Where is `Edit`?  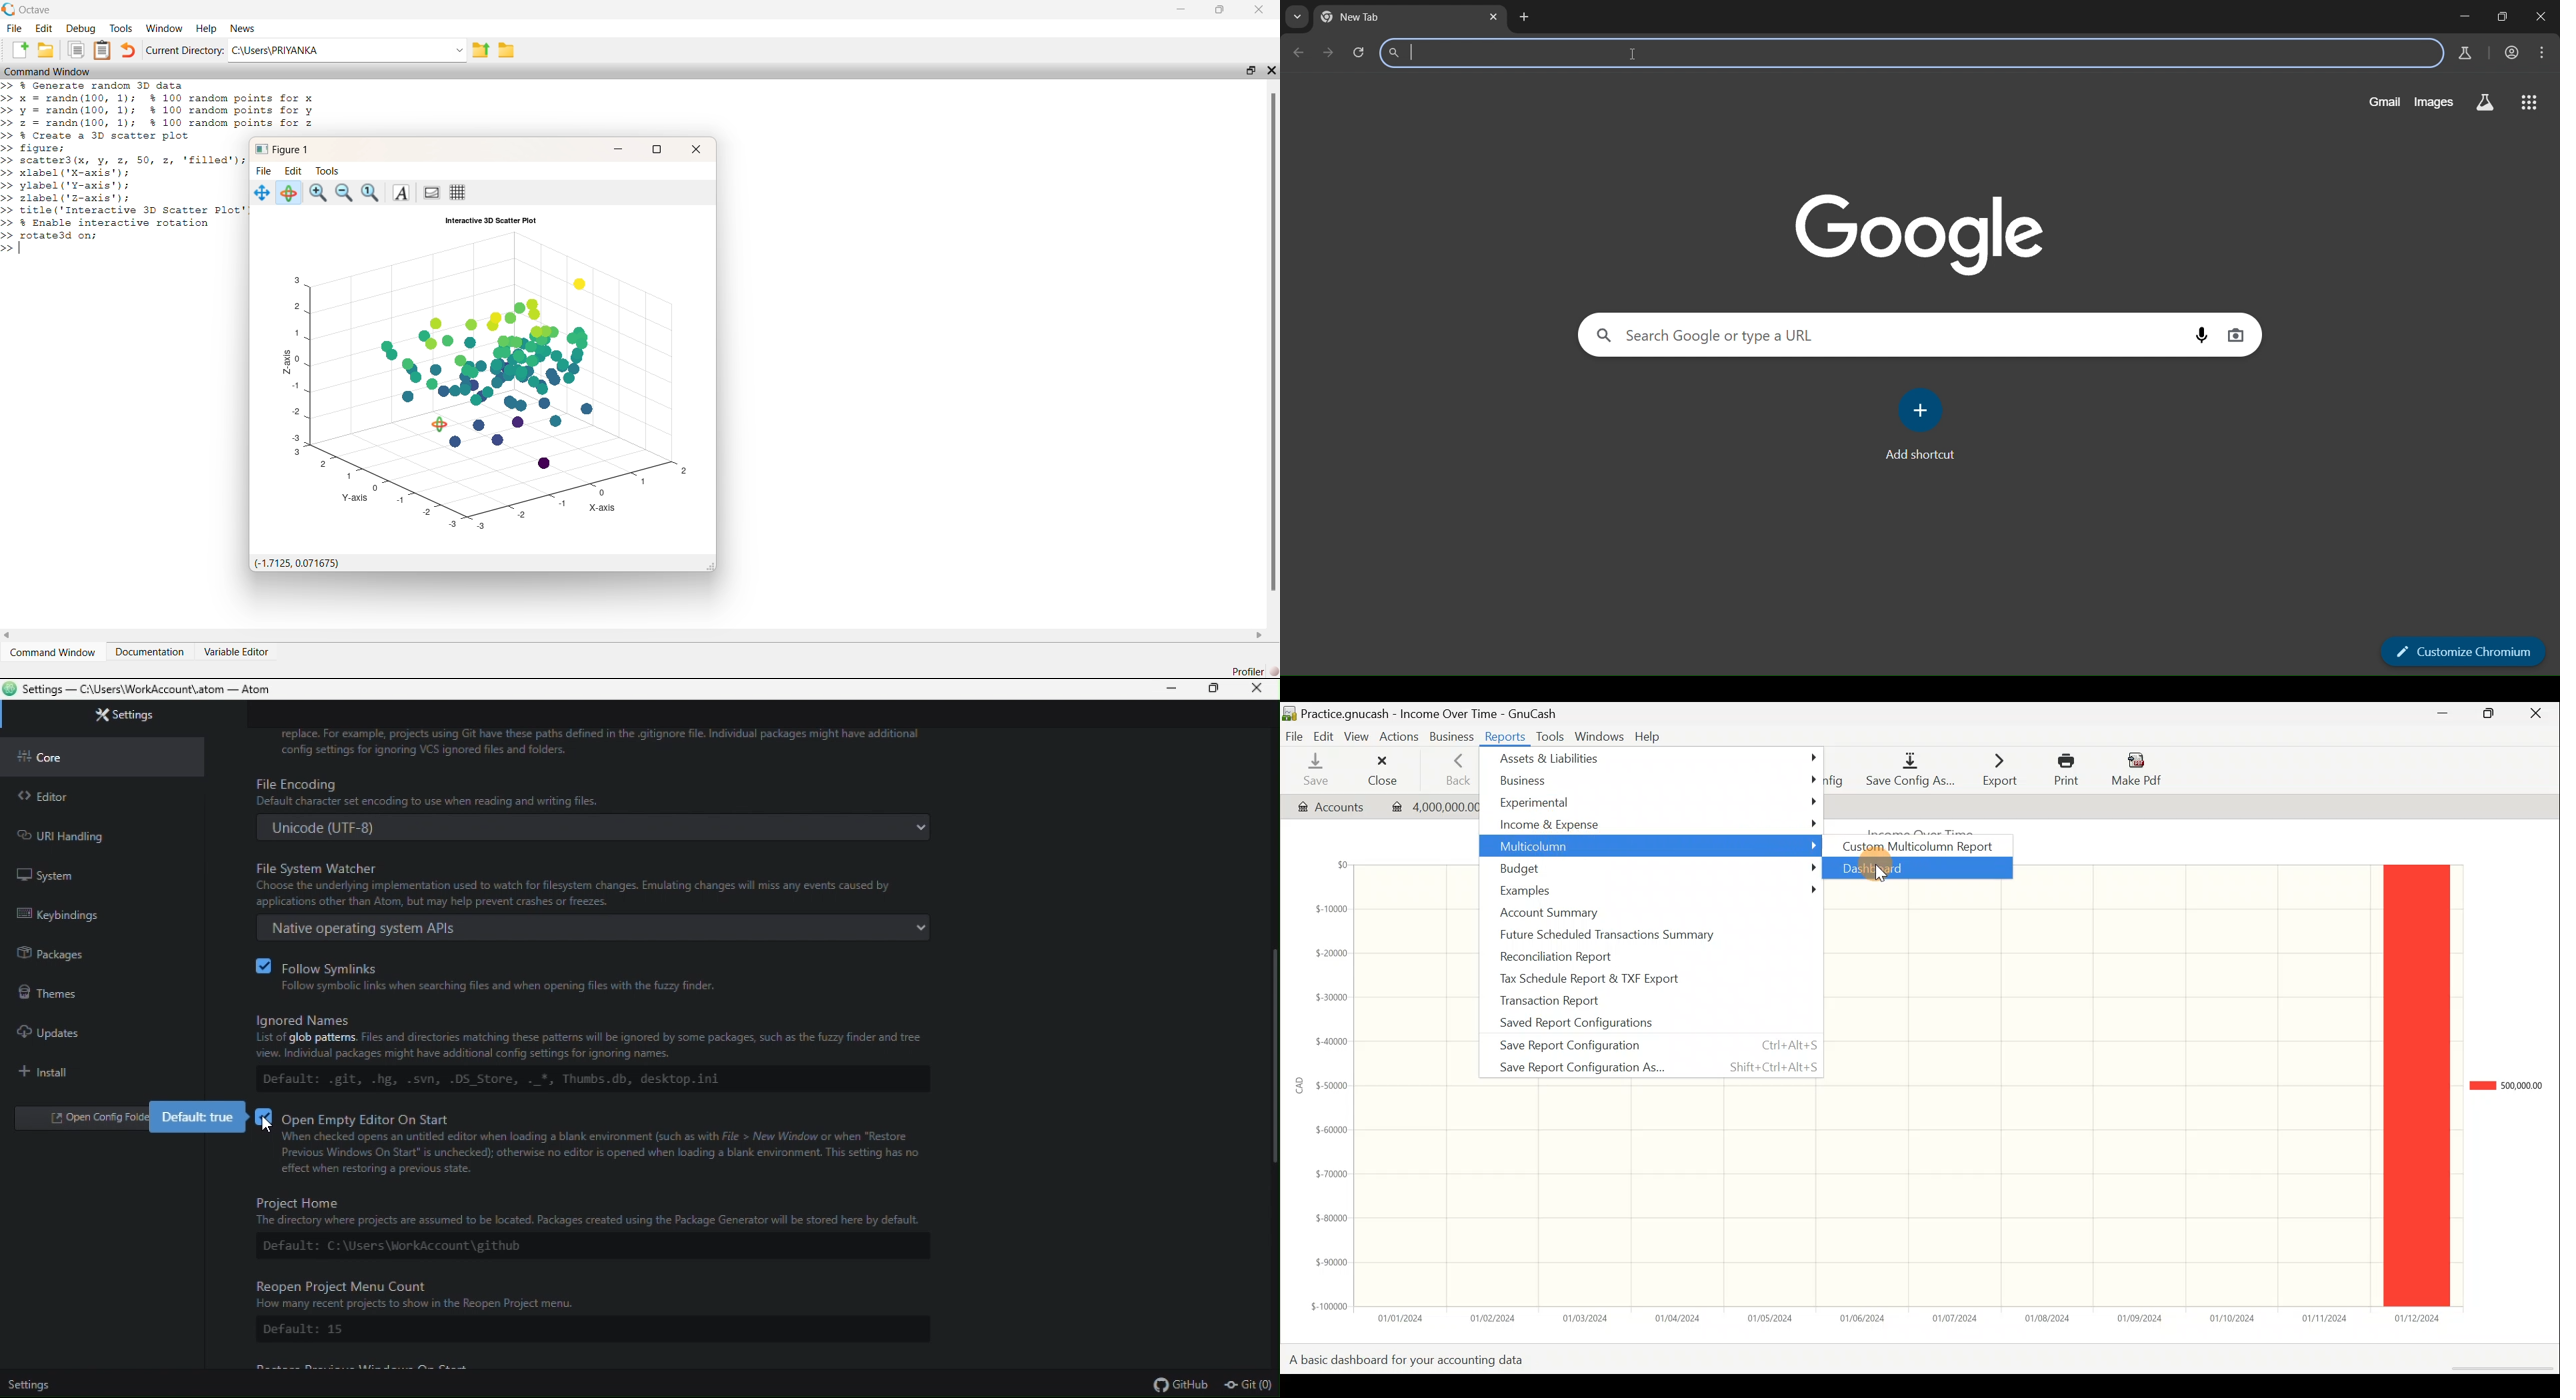 Edit is located at coordinates (43, 29).